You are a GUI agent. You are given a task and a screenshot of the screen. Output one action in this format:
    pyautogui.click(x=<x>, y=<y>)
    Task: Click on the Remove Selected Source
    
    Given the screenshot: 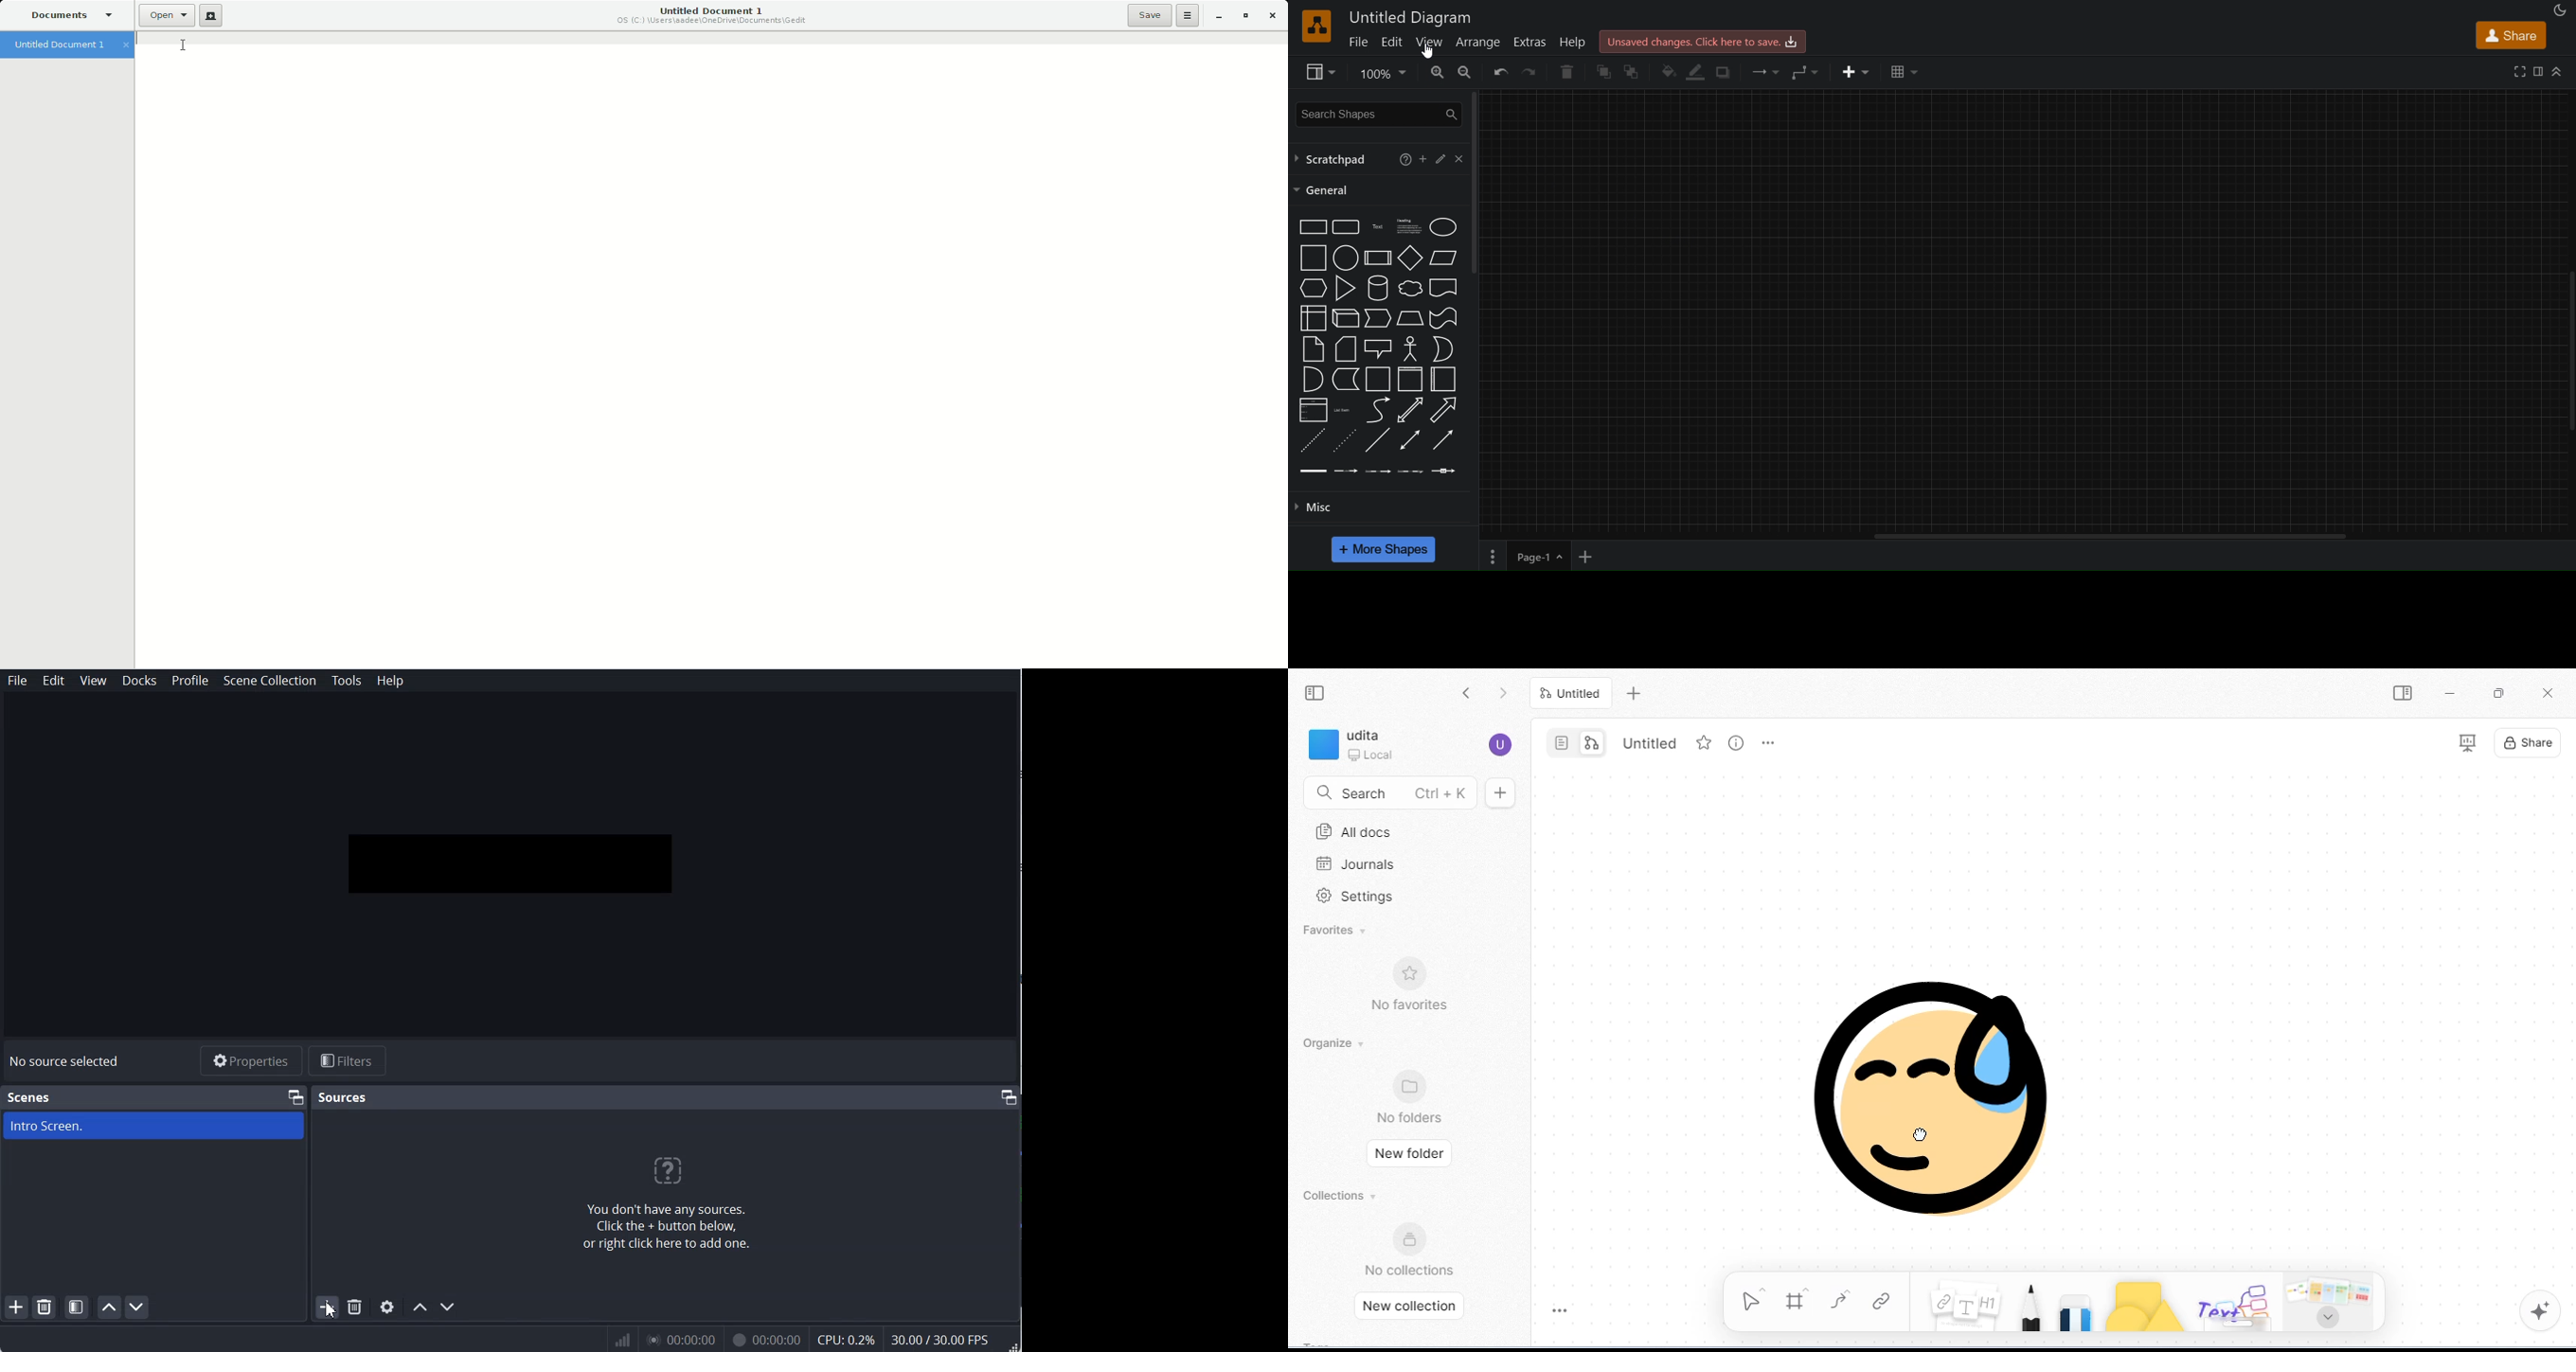 What is the action you would take?
    pyautogui.click(x=355, y=1308)
    